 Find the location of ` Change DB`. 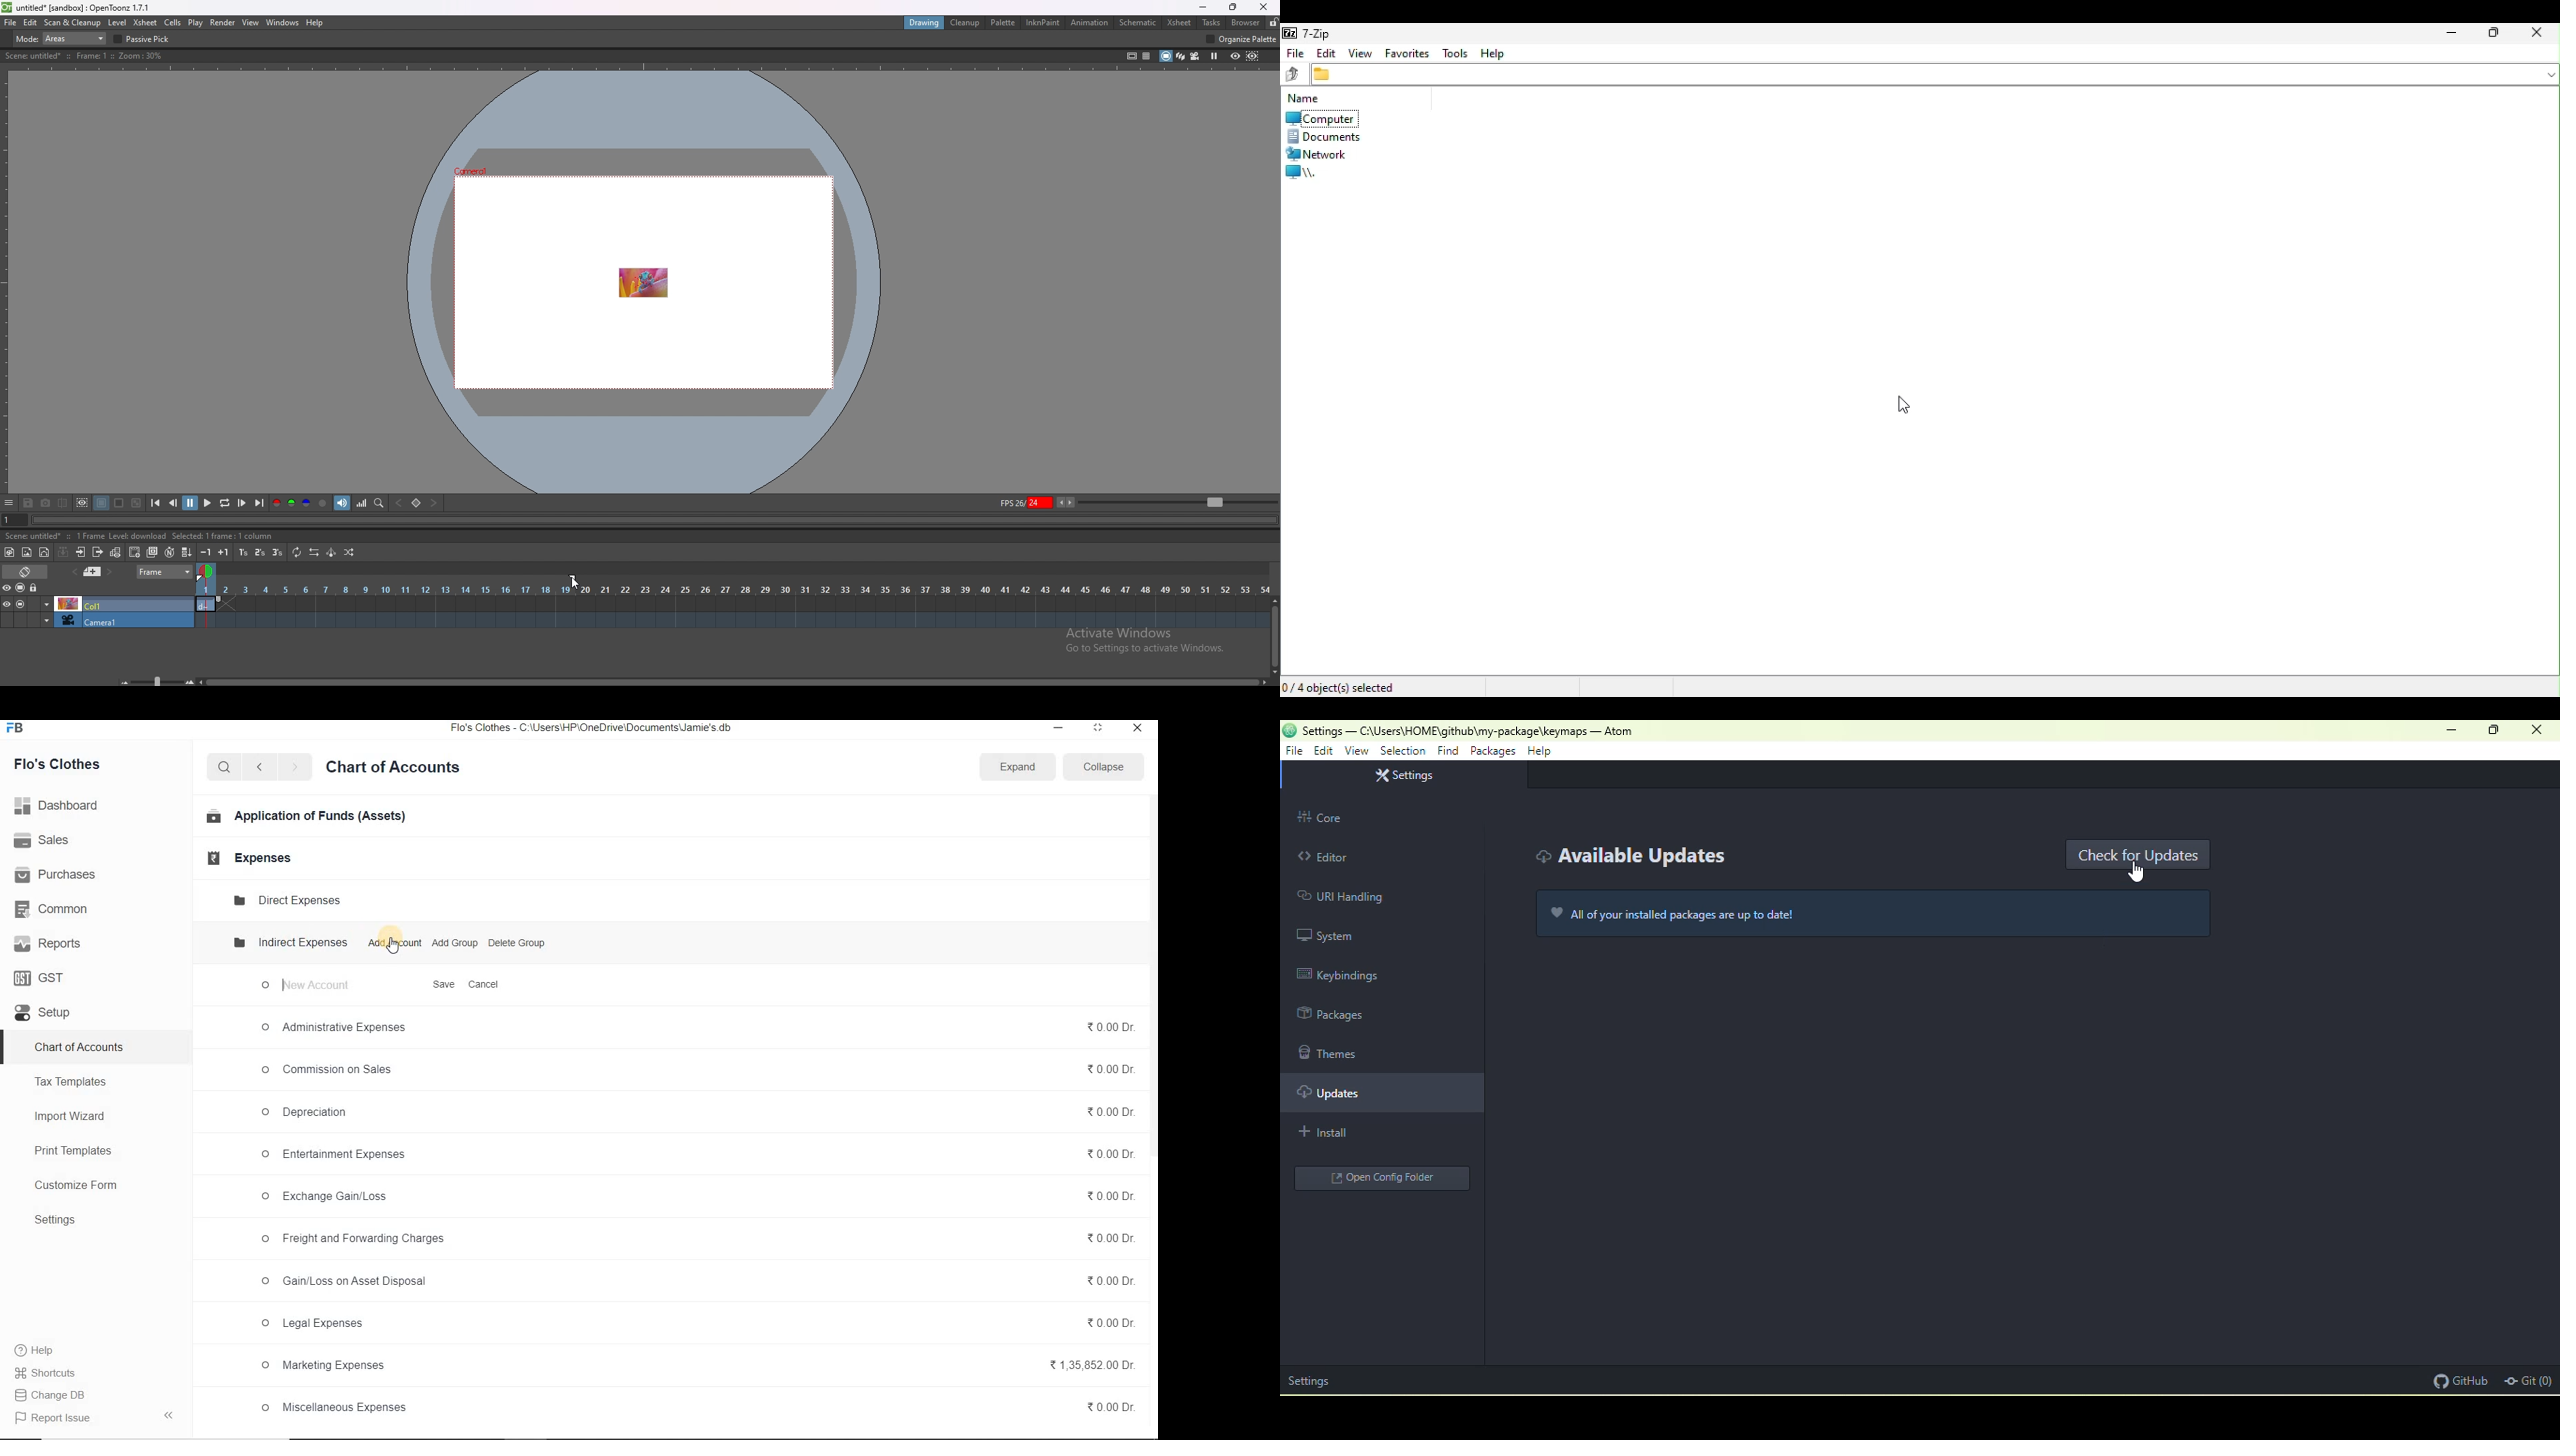

 Change DB is located at coordinates (58, 1394).